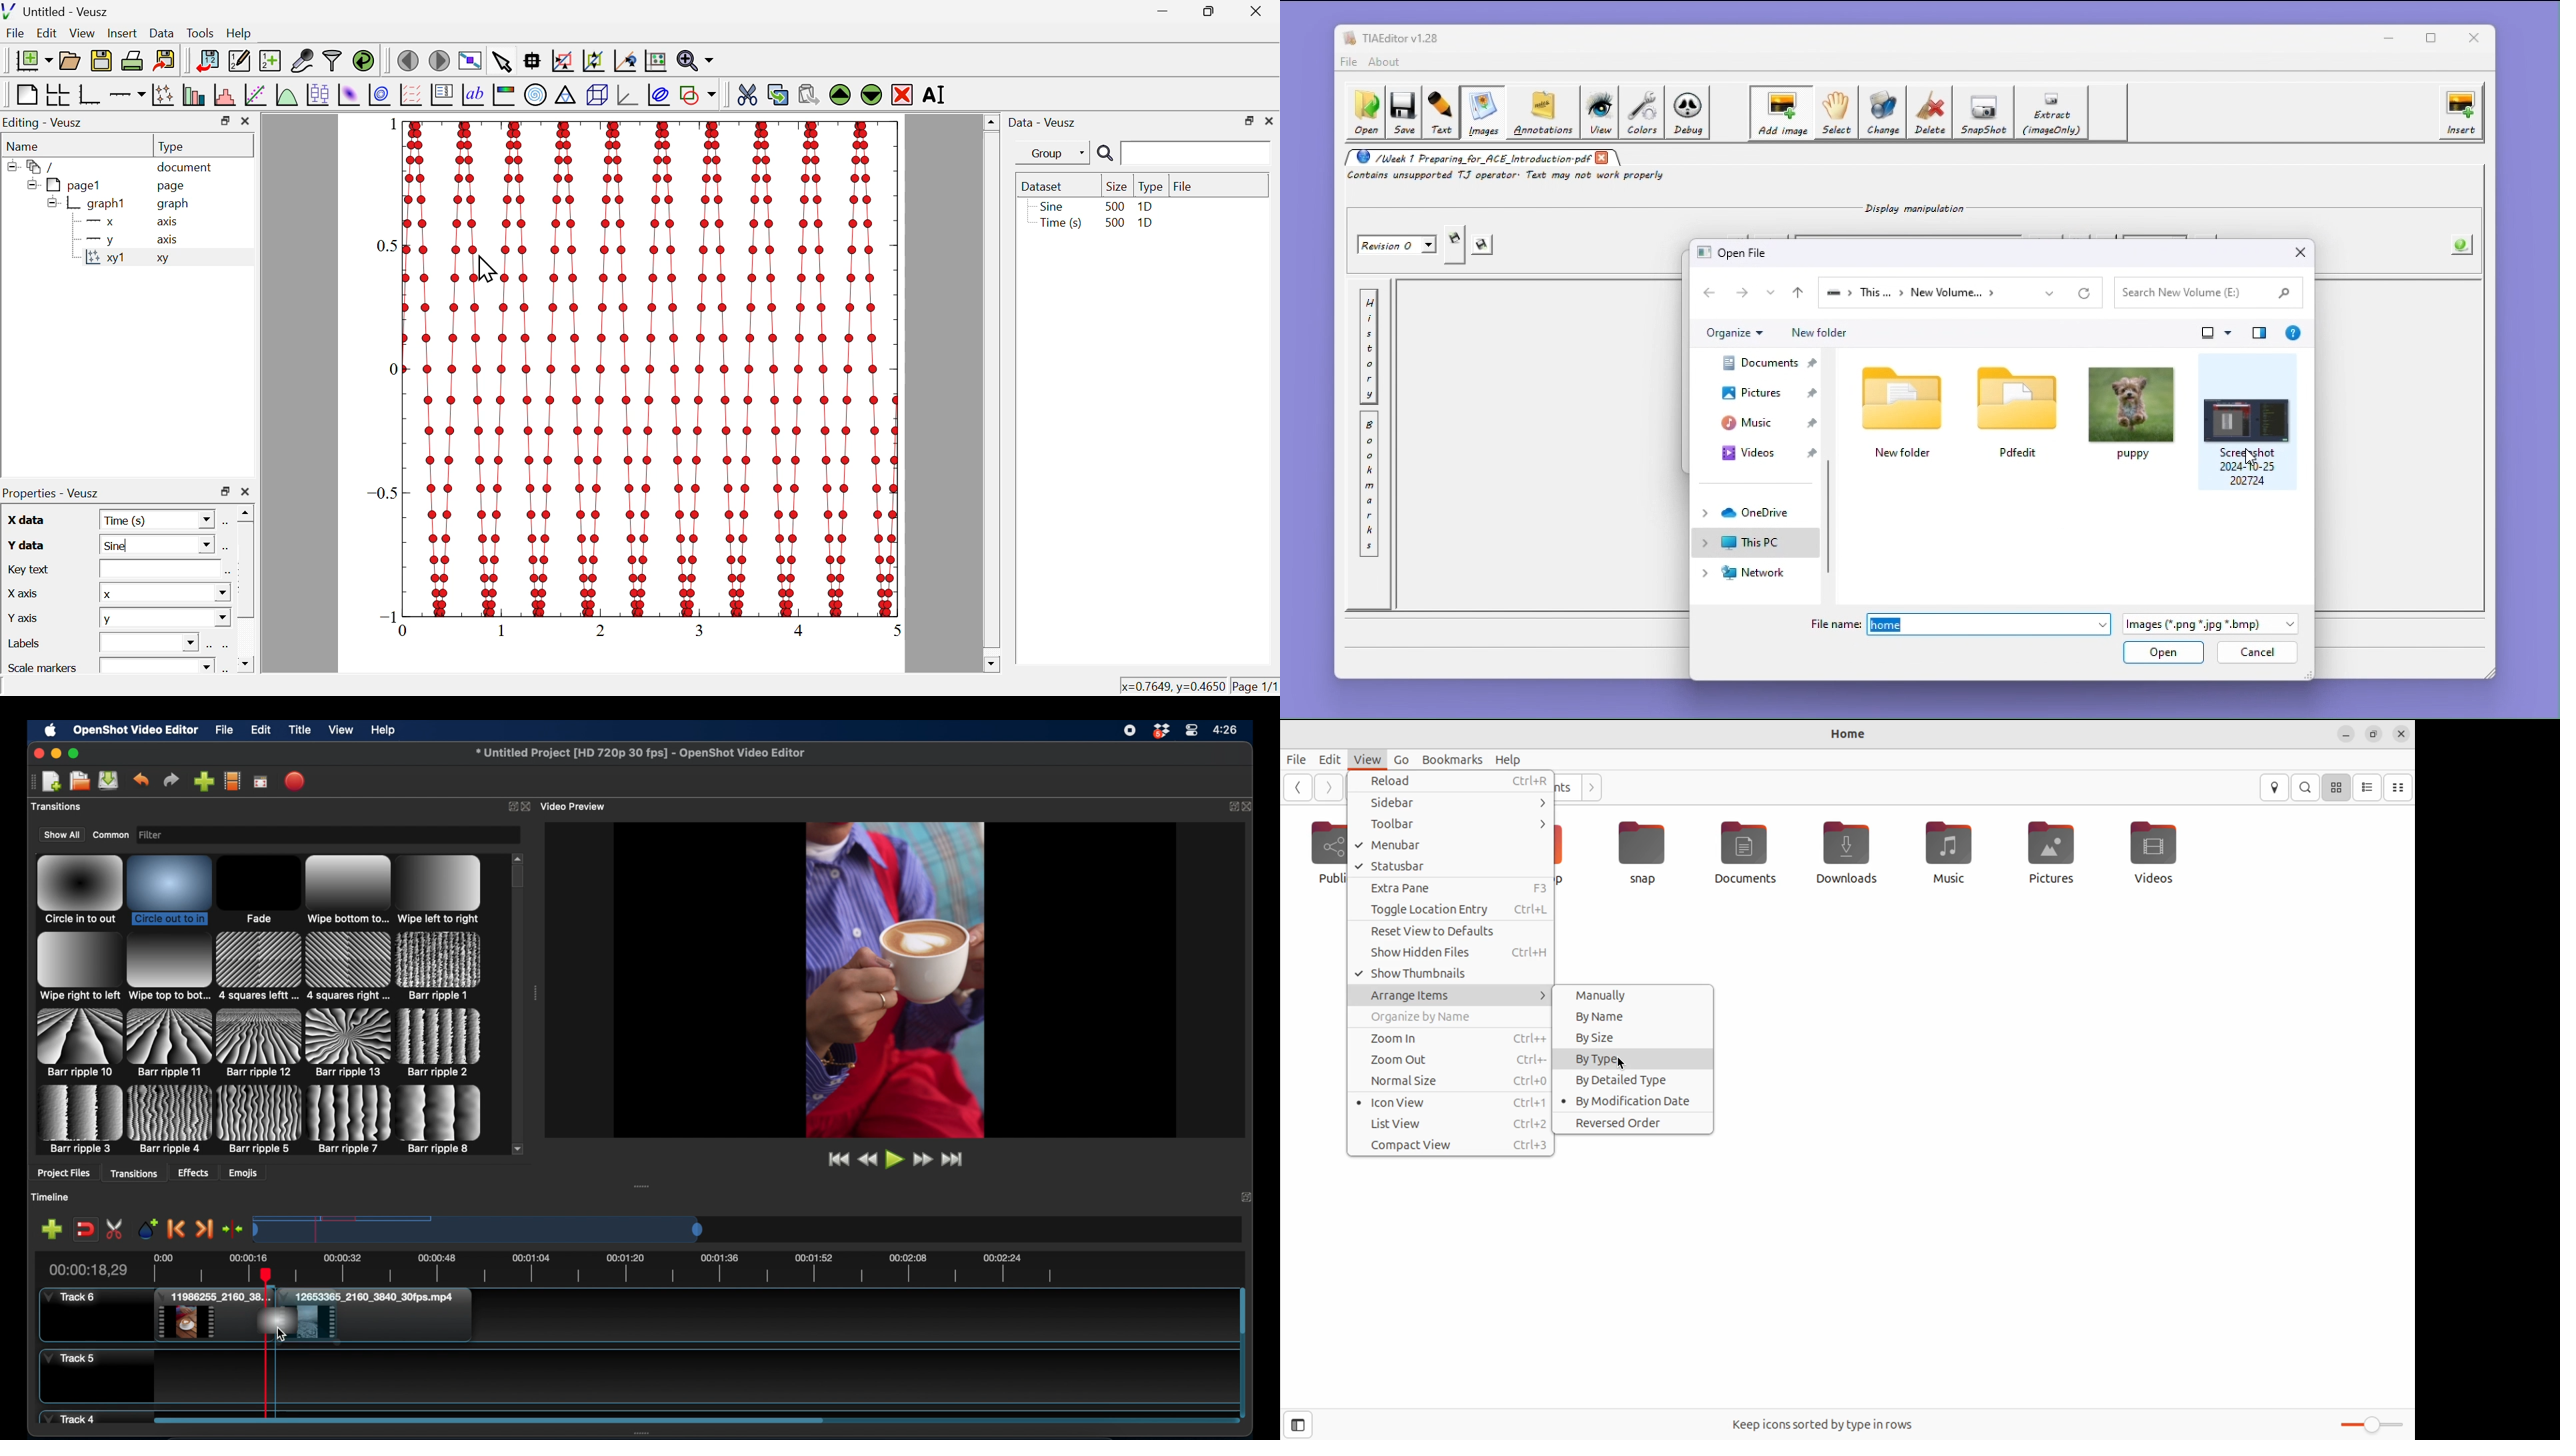 The image size is (2576, 1456). I want to click on edit and enter new datasets, so click(238, 61).